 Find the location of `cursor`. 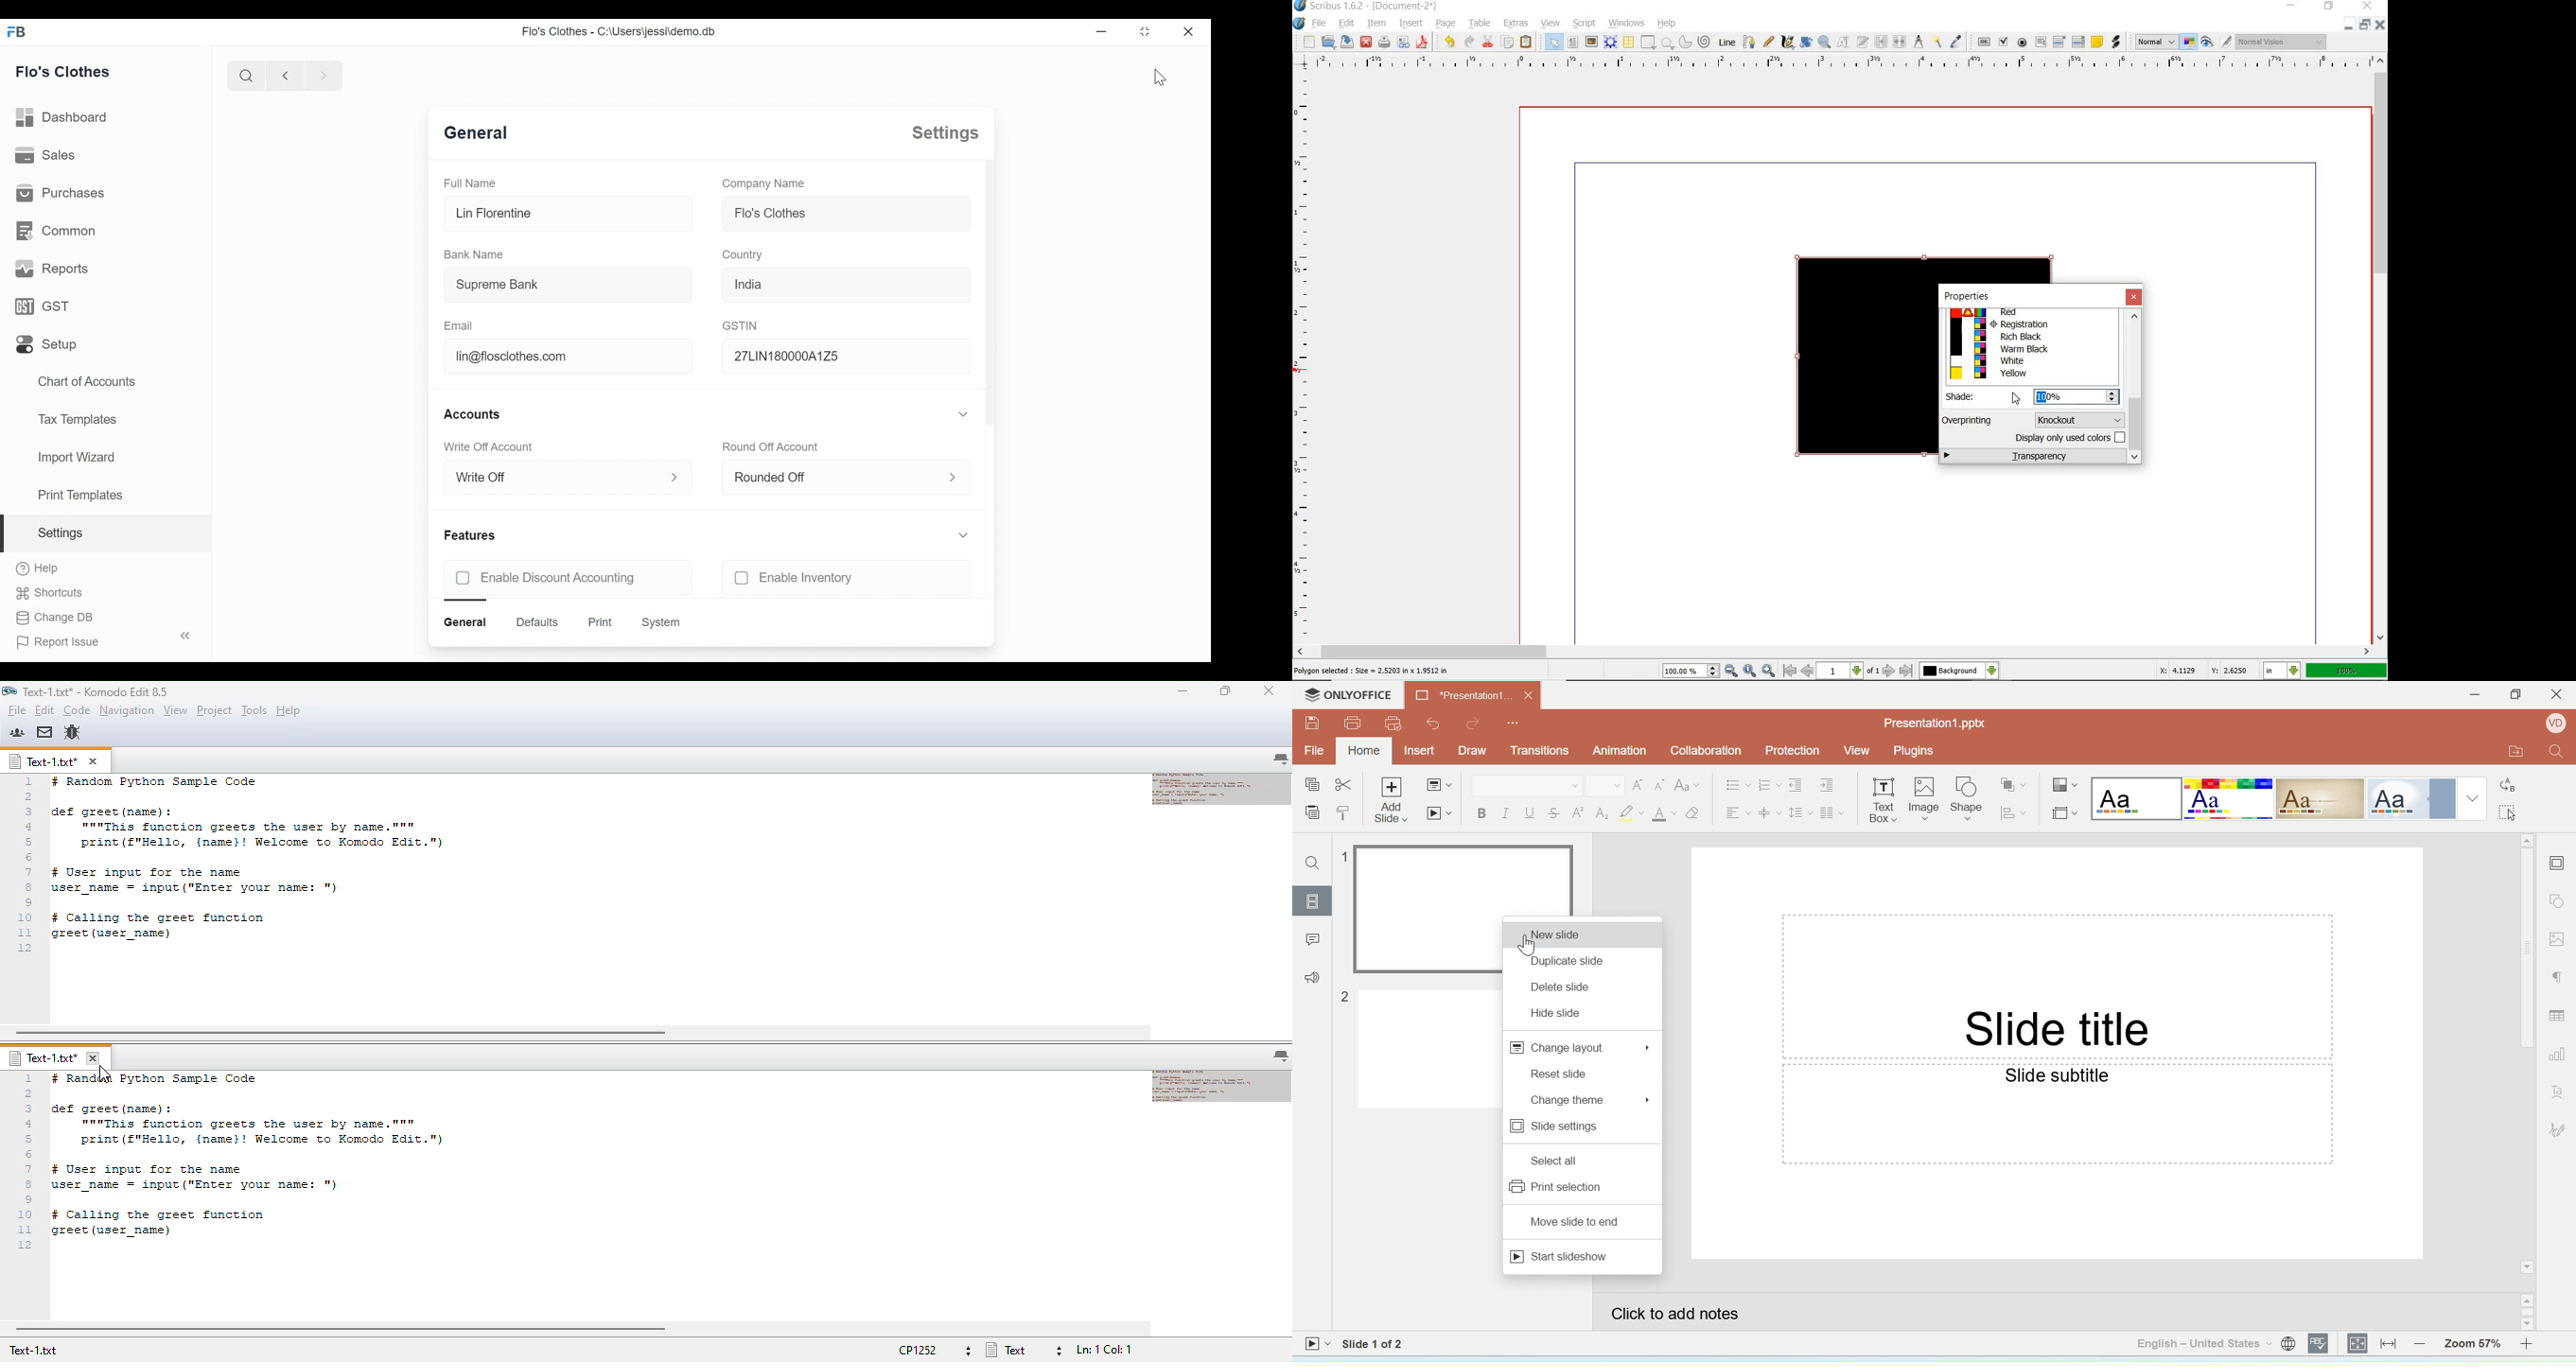

cursor is located at coordinates (1156, 78).